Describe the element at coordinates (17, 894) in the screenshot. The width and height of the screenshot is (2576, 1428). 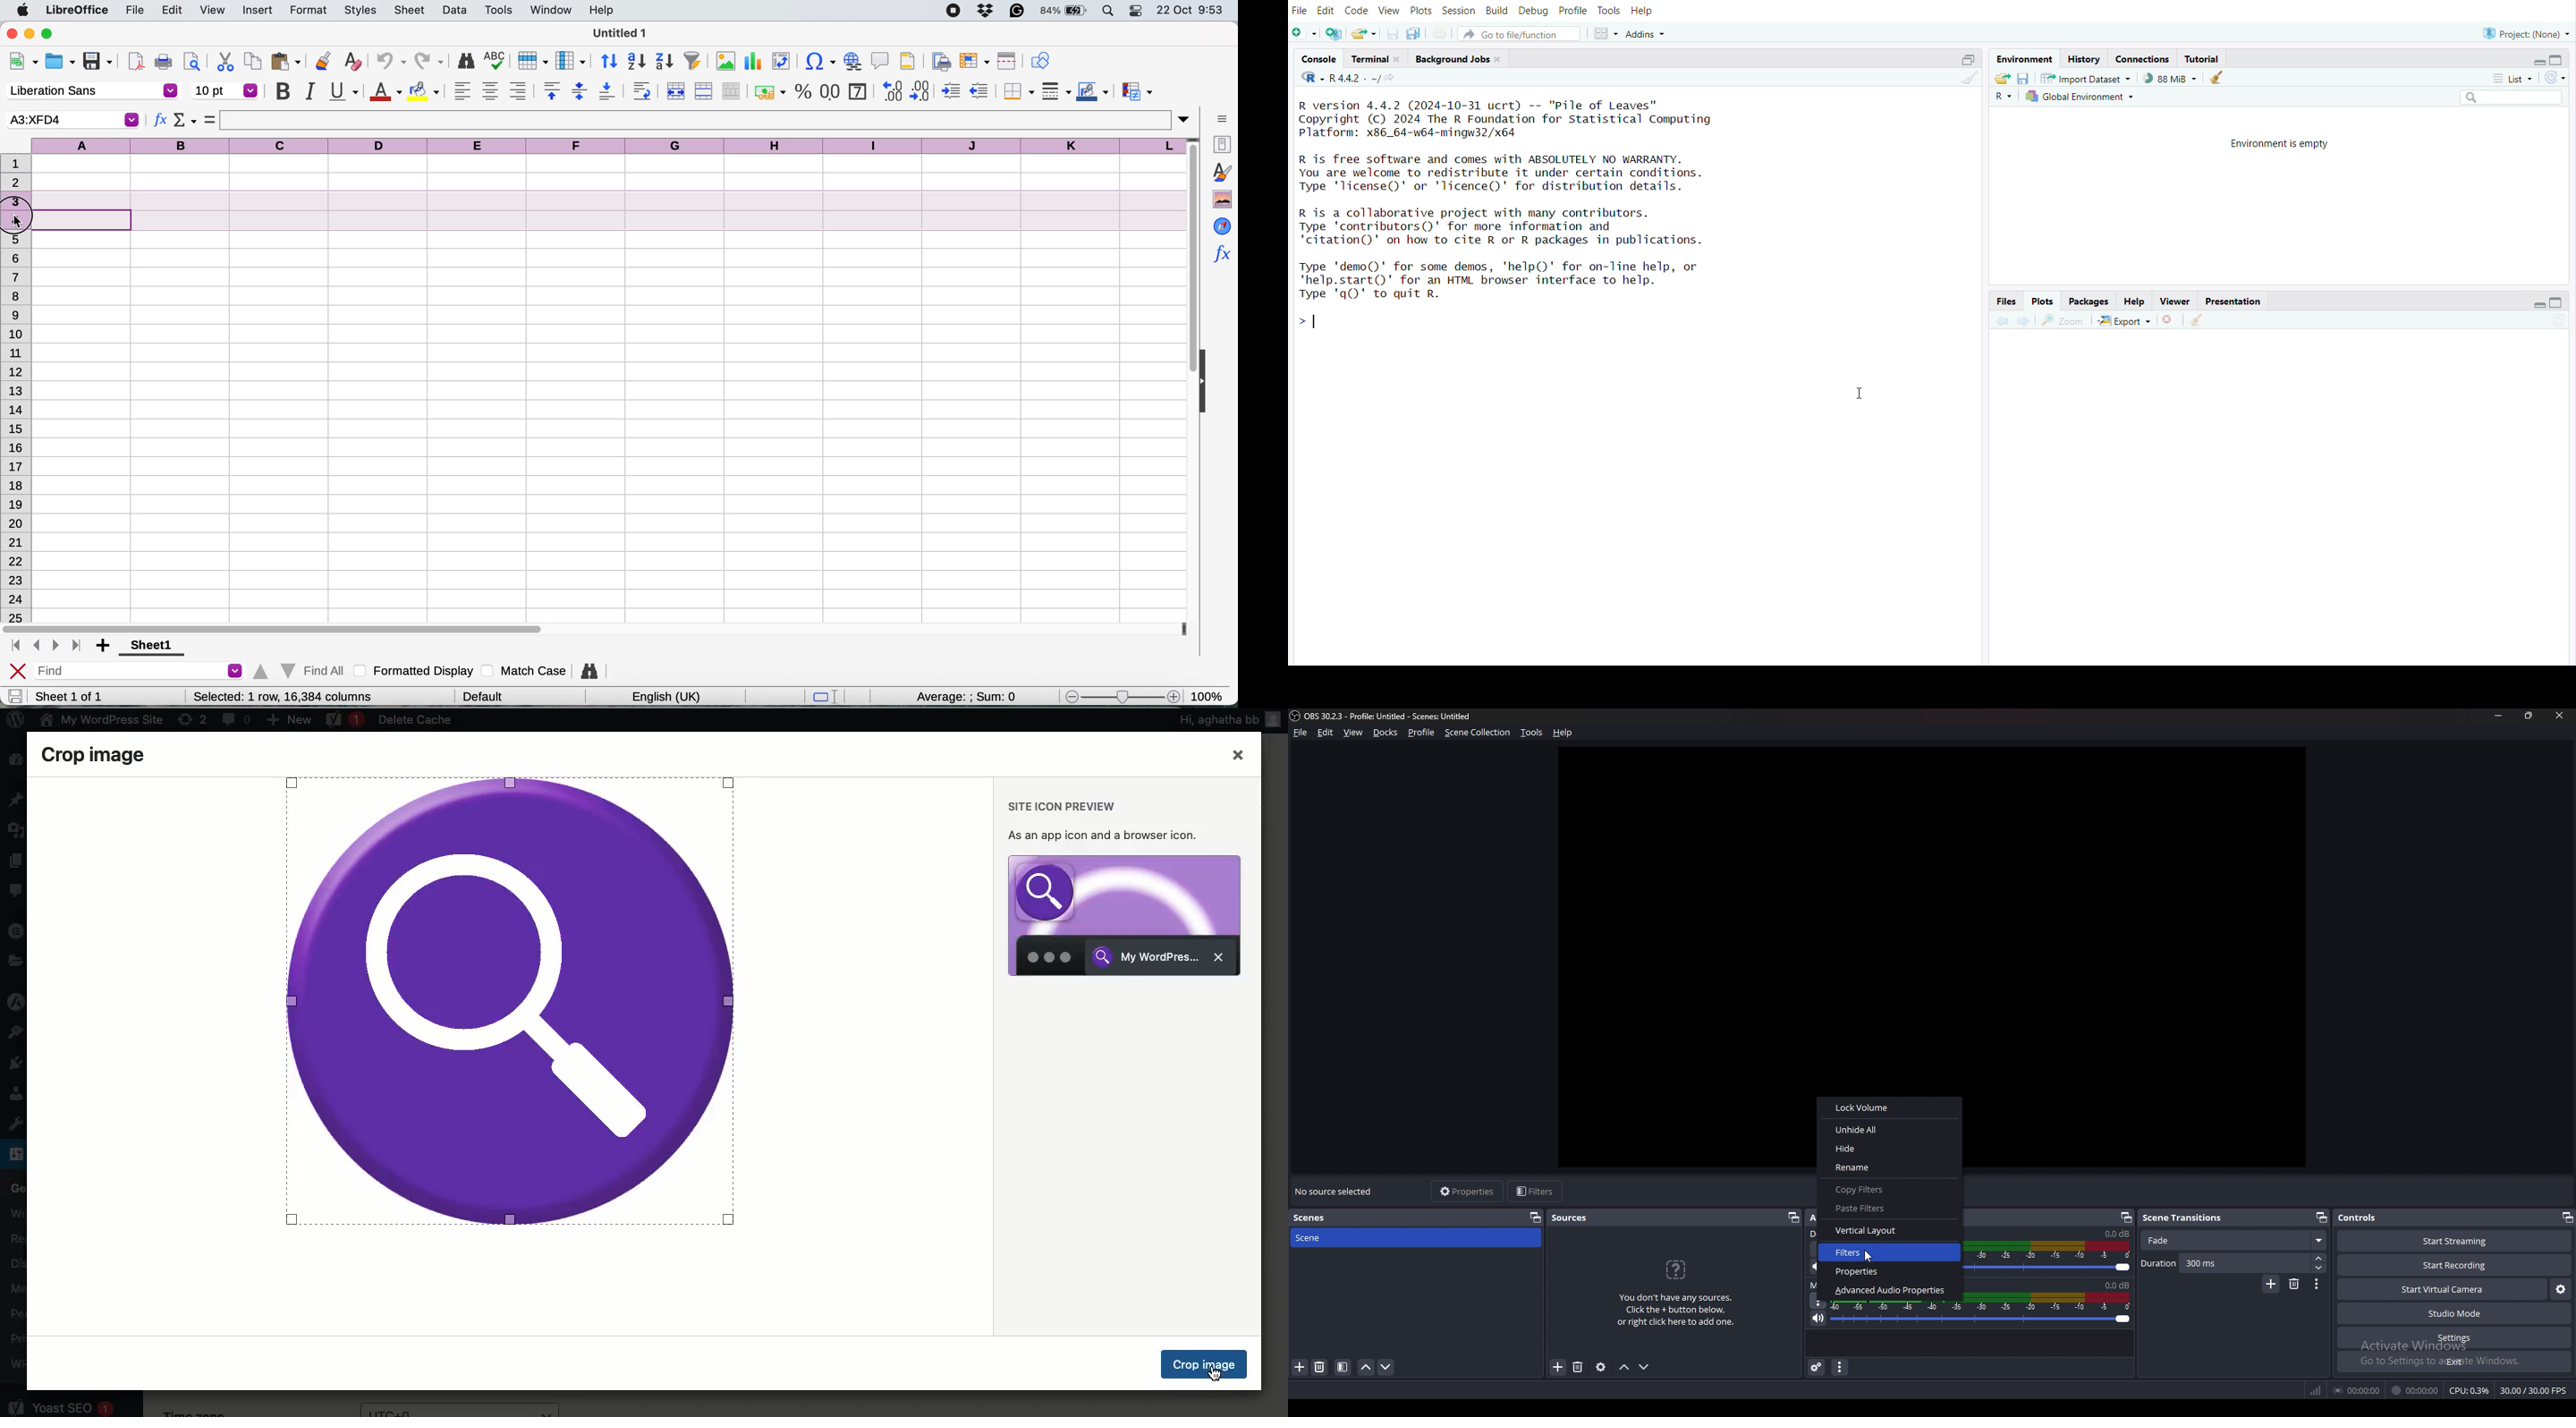
I see `Comment` at that location.